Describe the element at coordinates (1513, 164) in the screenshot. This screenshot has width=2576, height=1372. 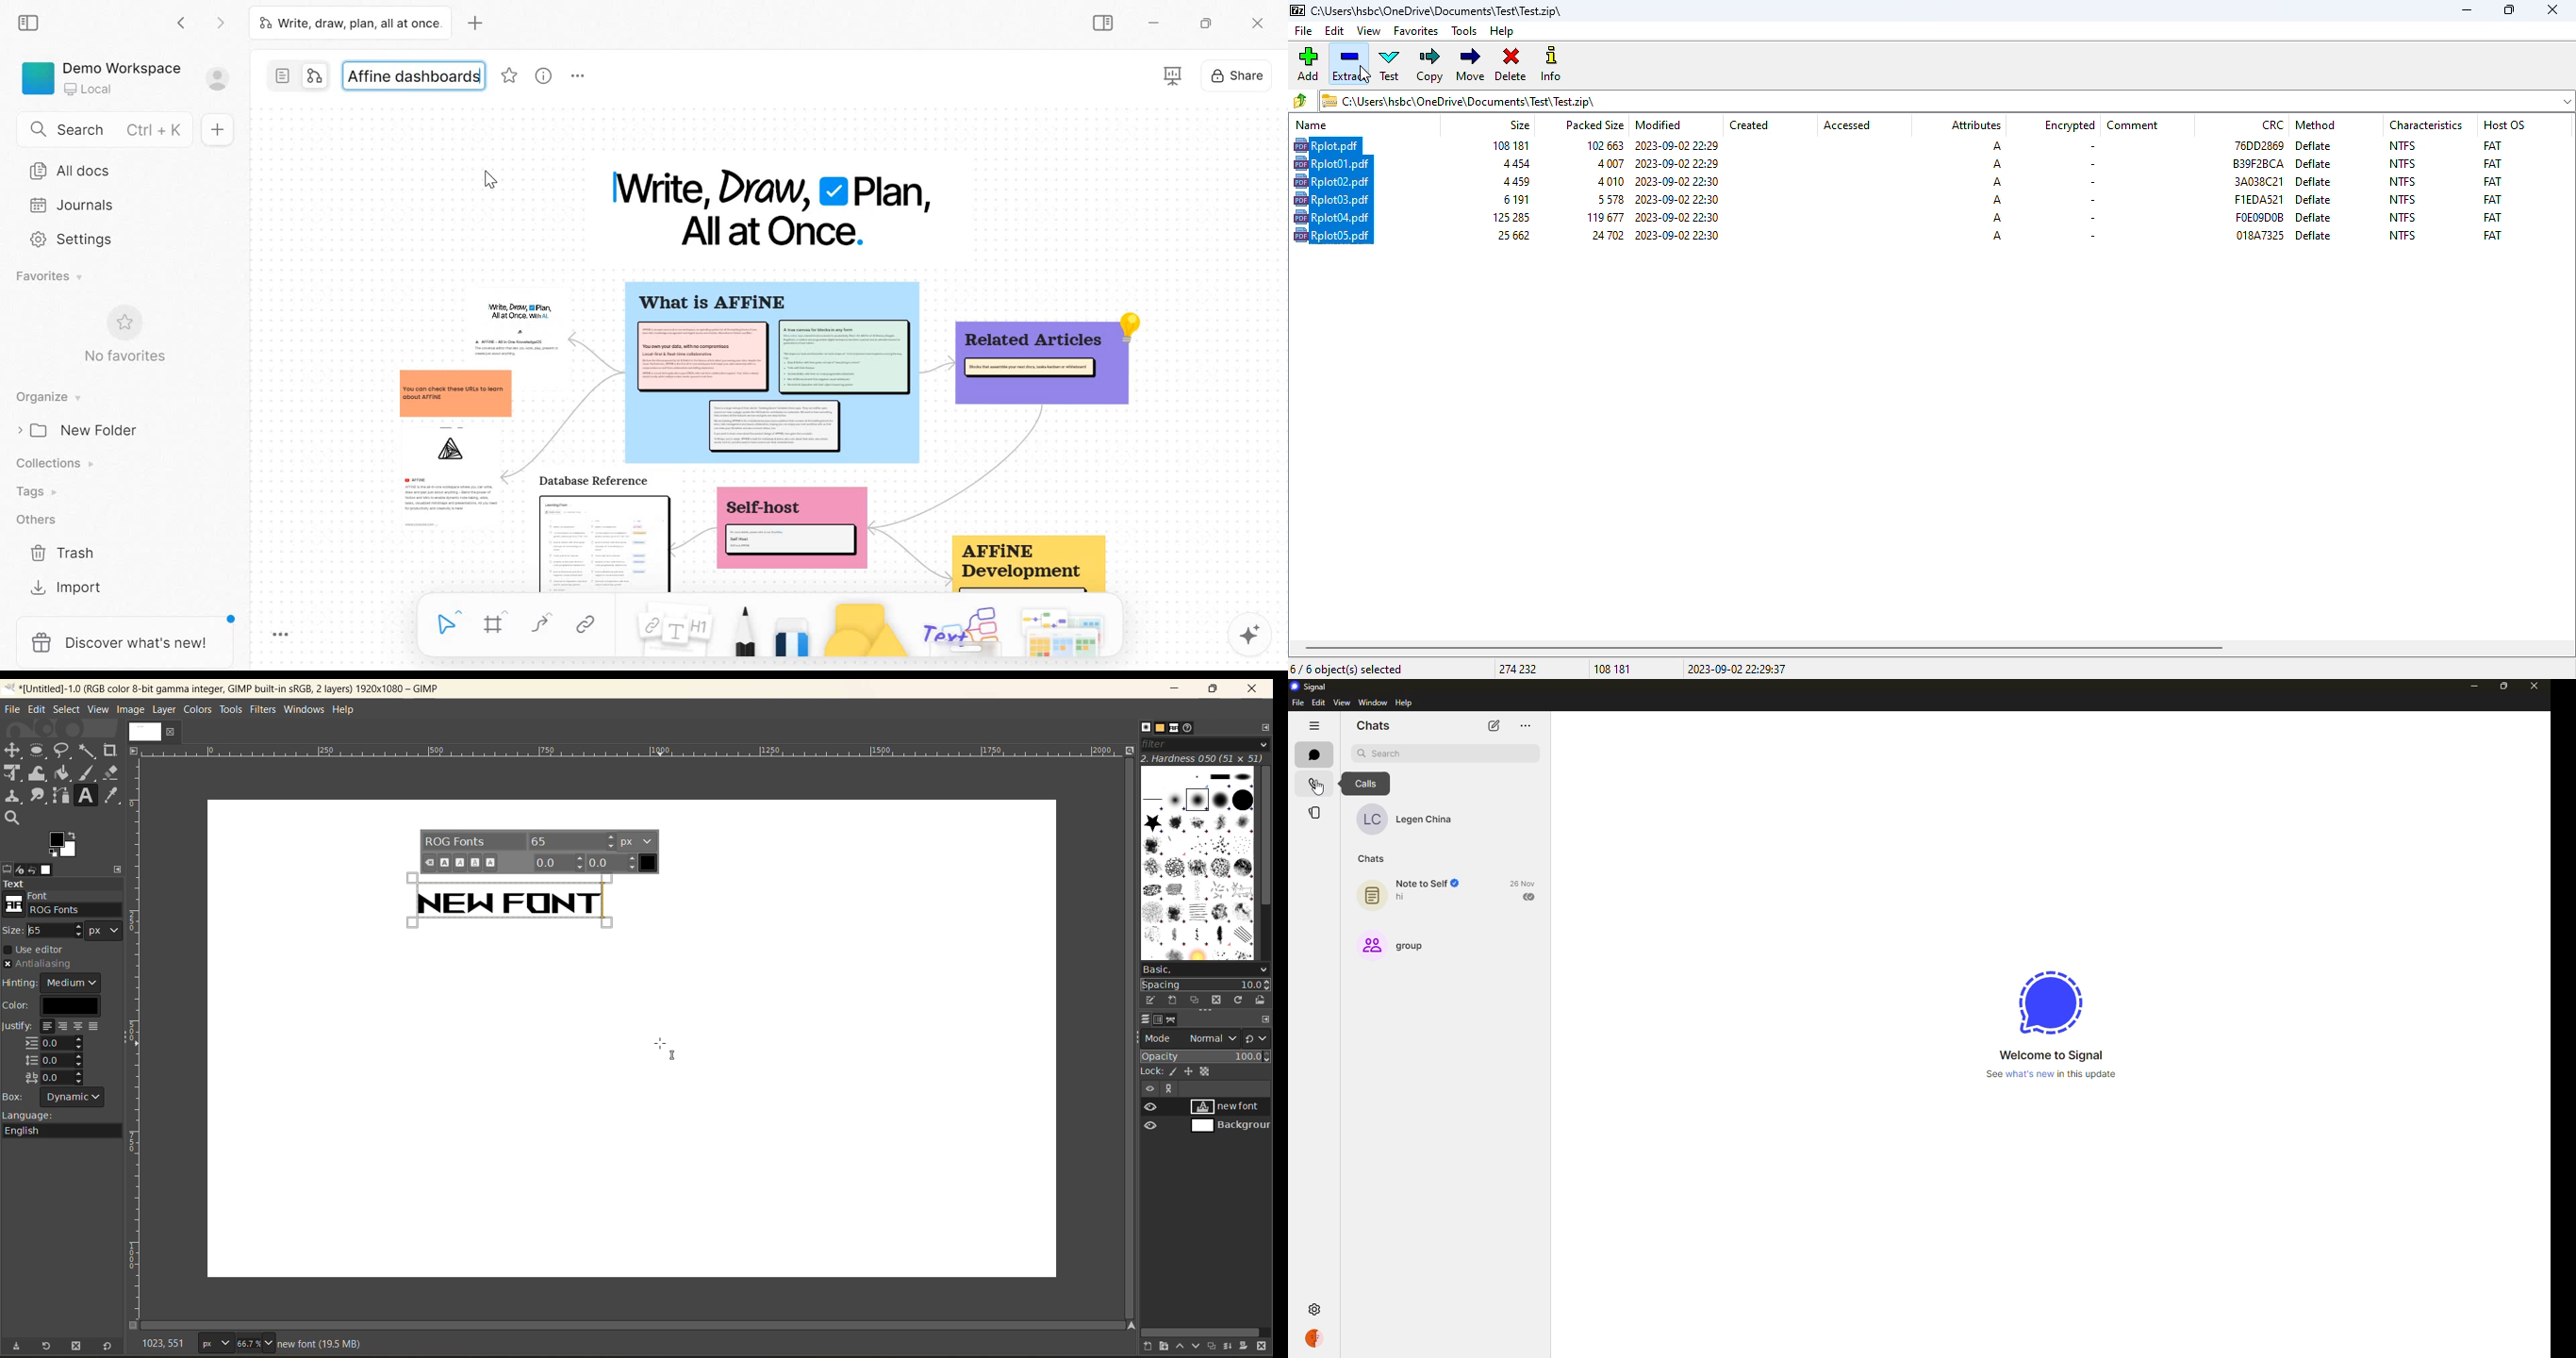
I see `size` at that location.